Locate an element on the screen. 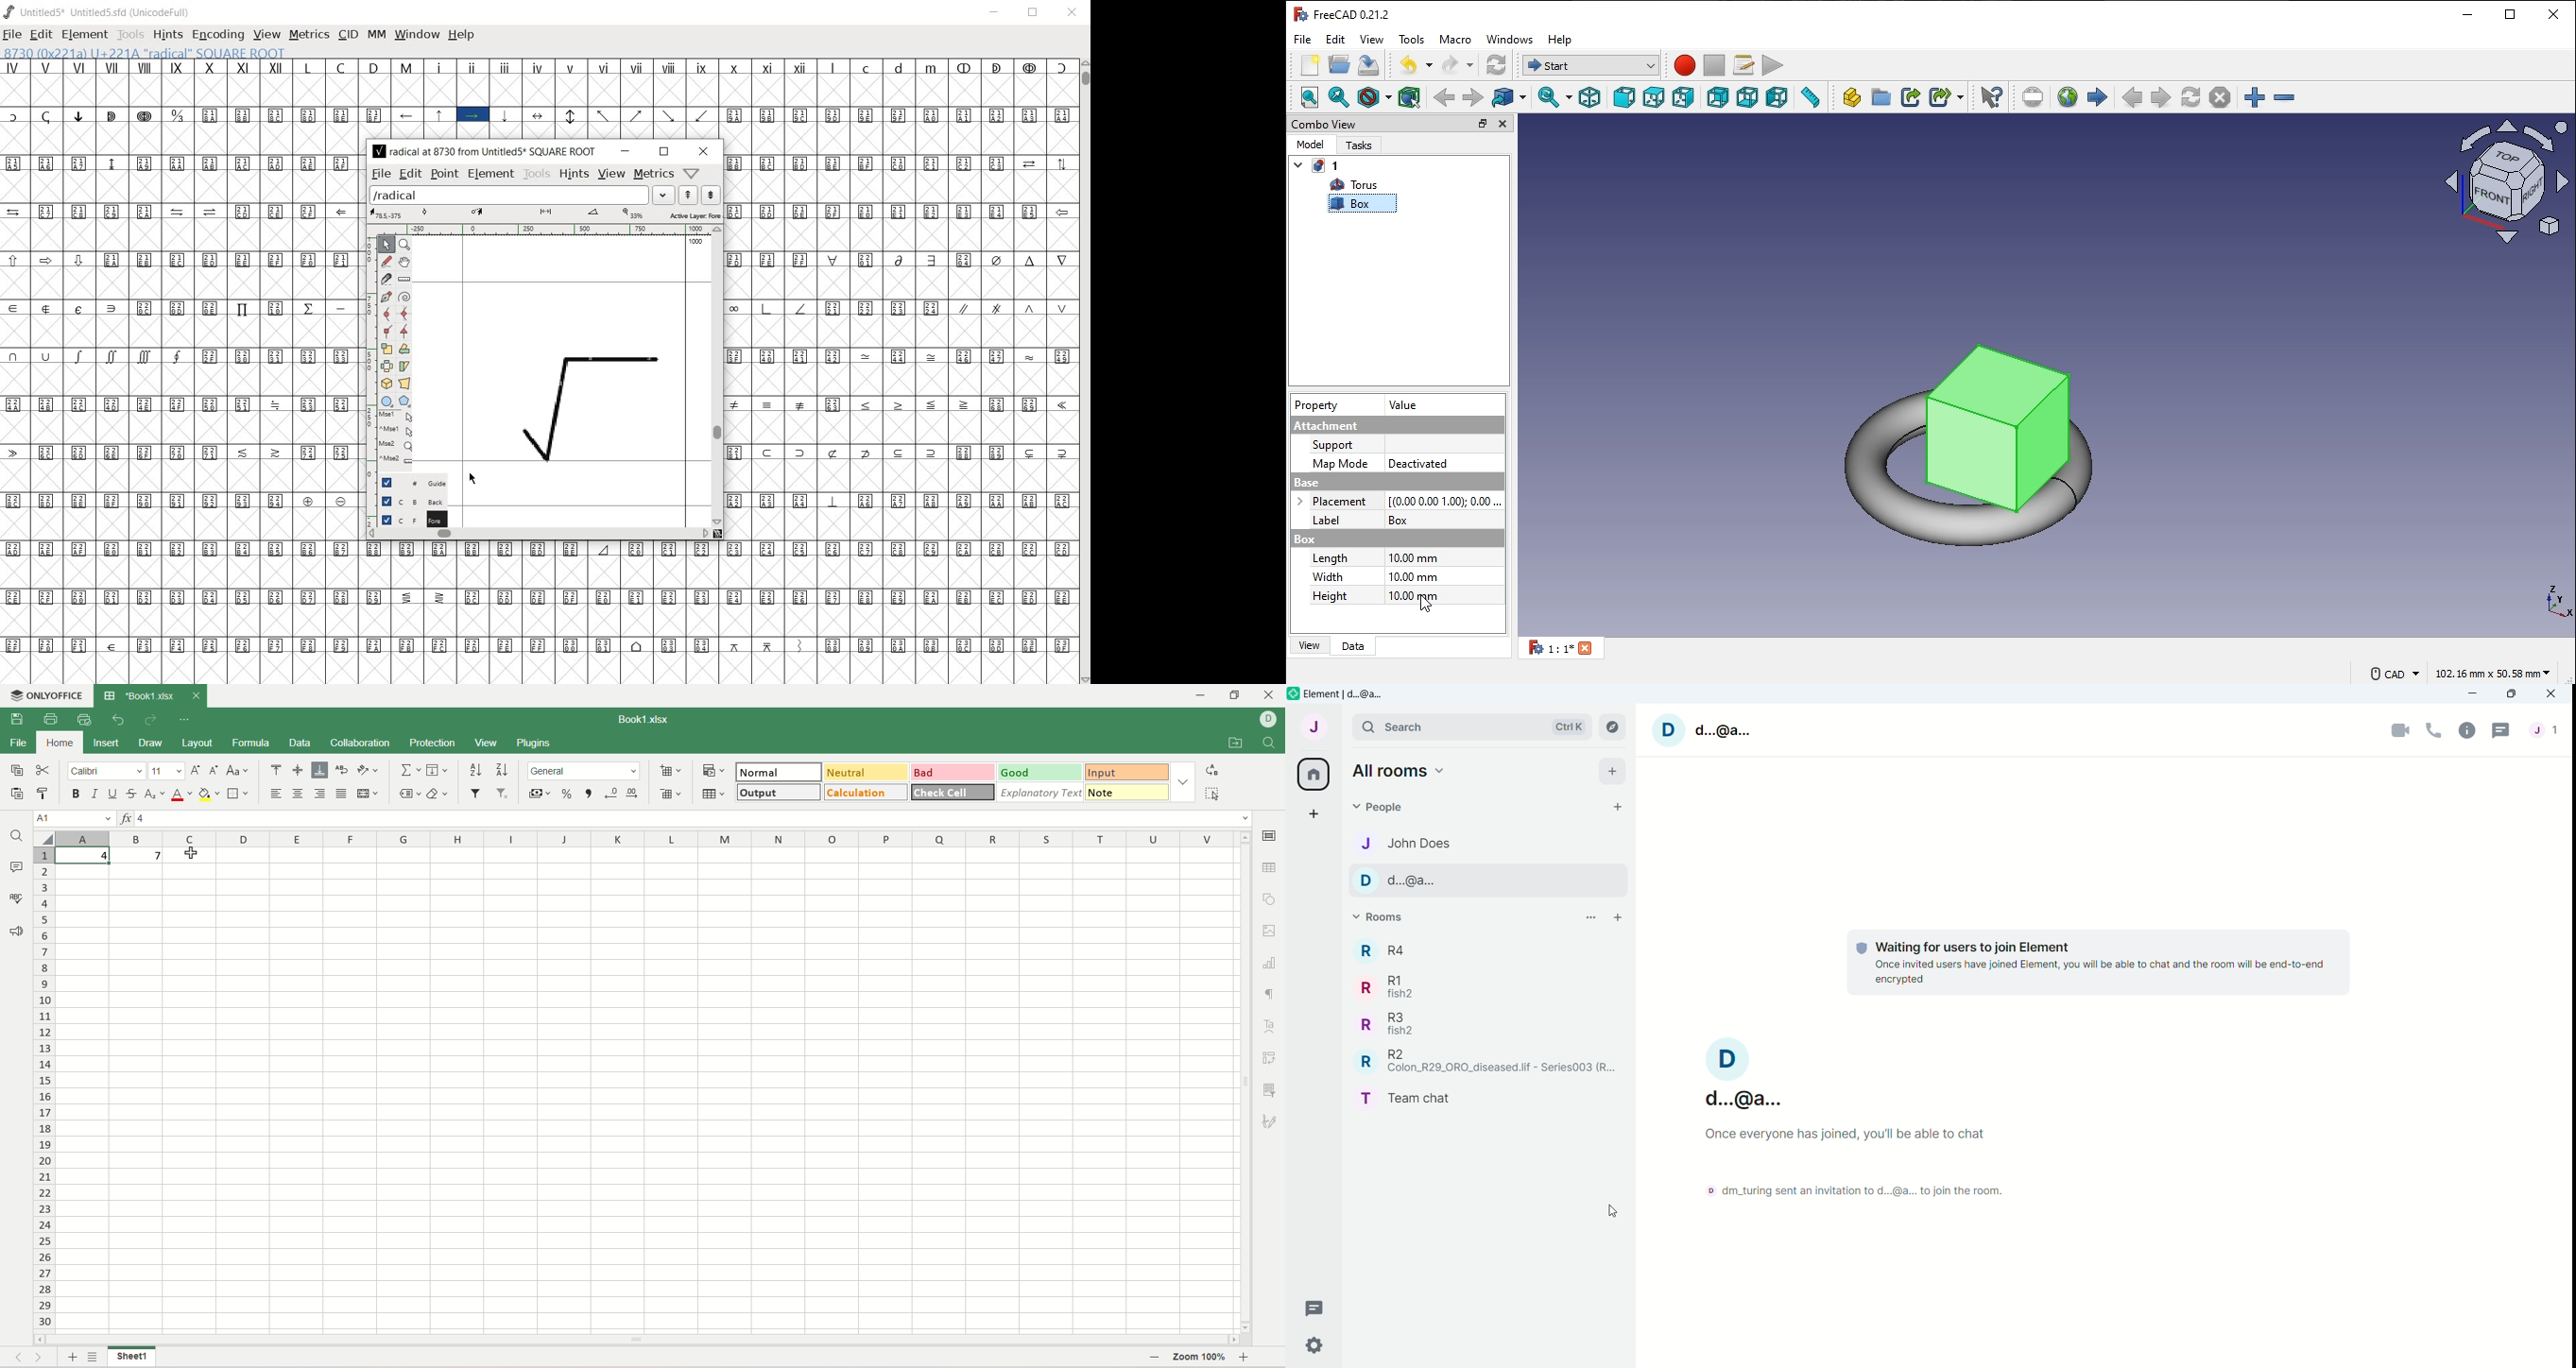  Maximize is located at coordinates (2510, 693).